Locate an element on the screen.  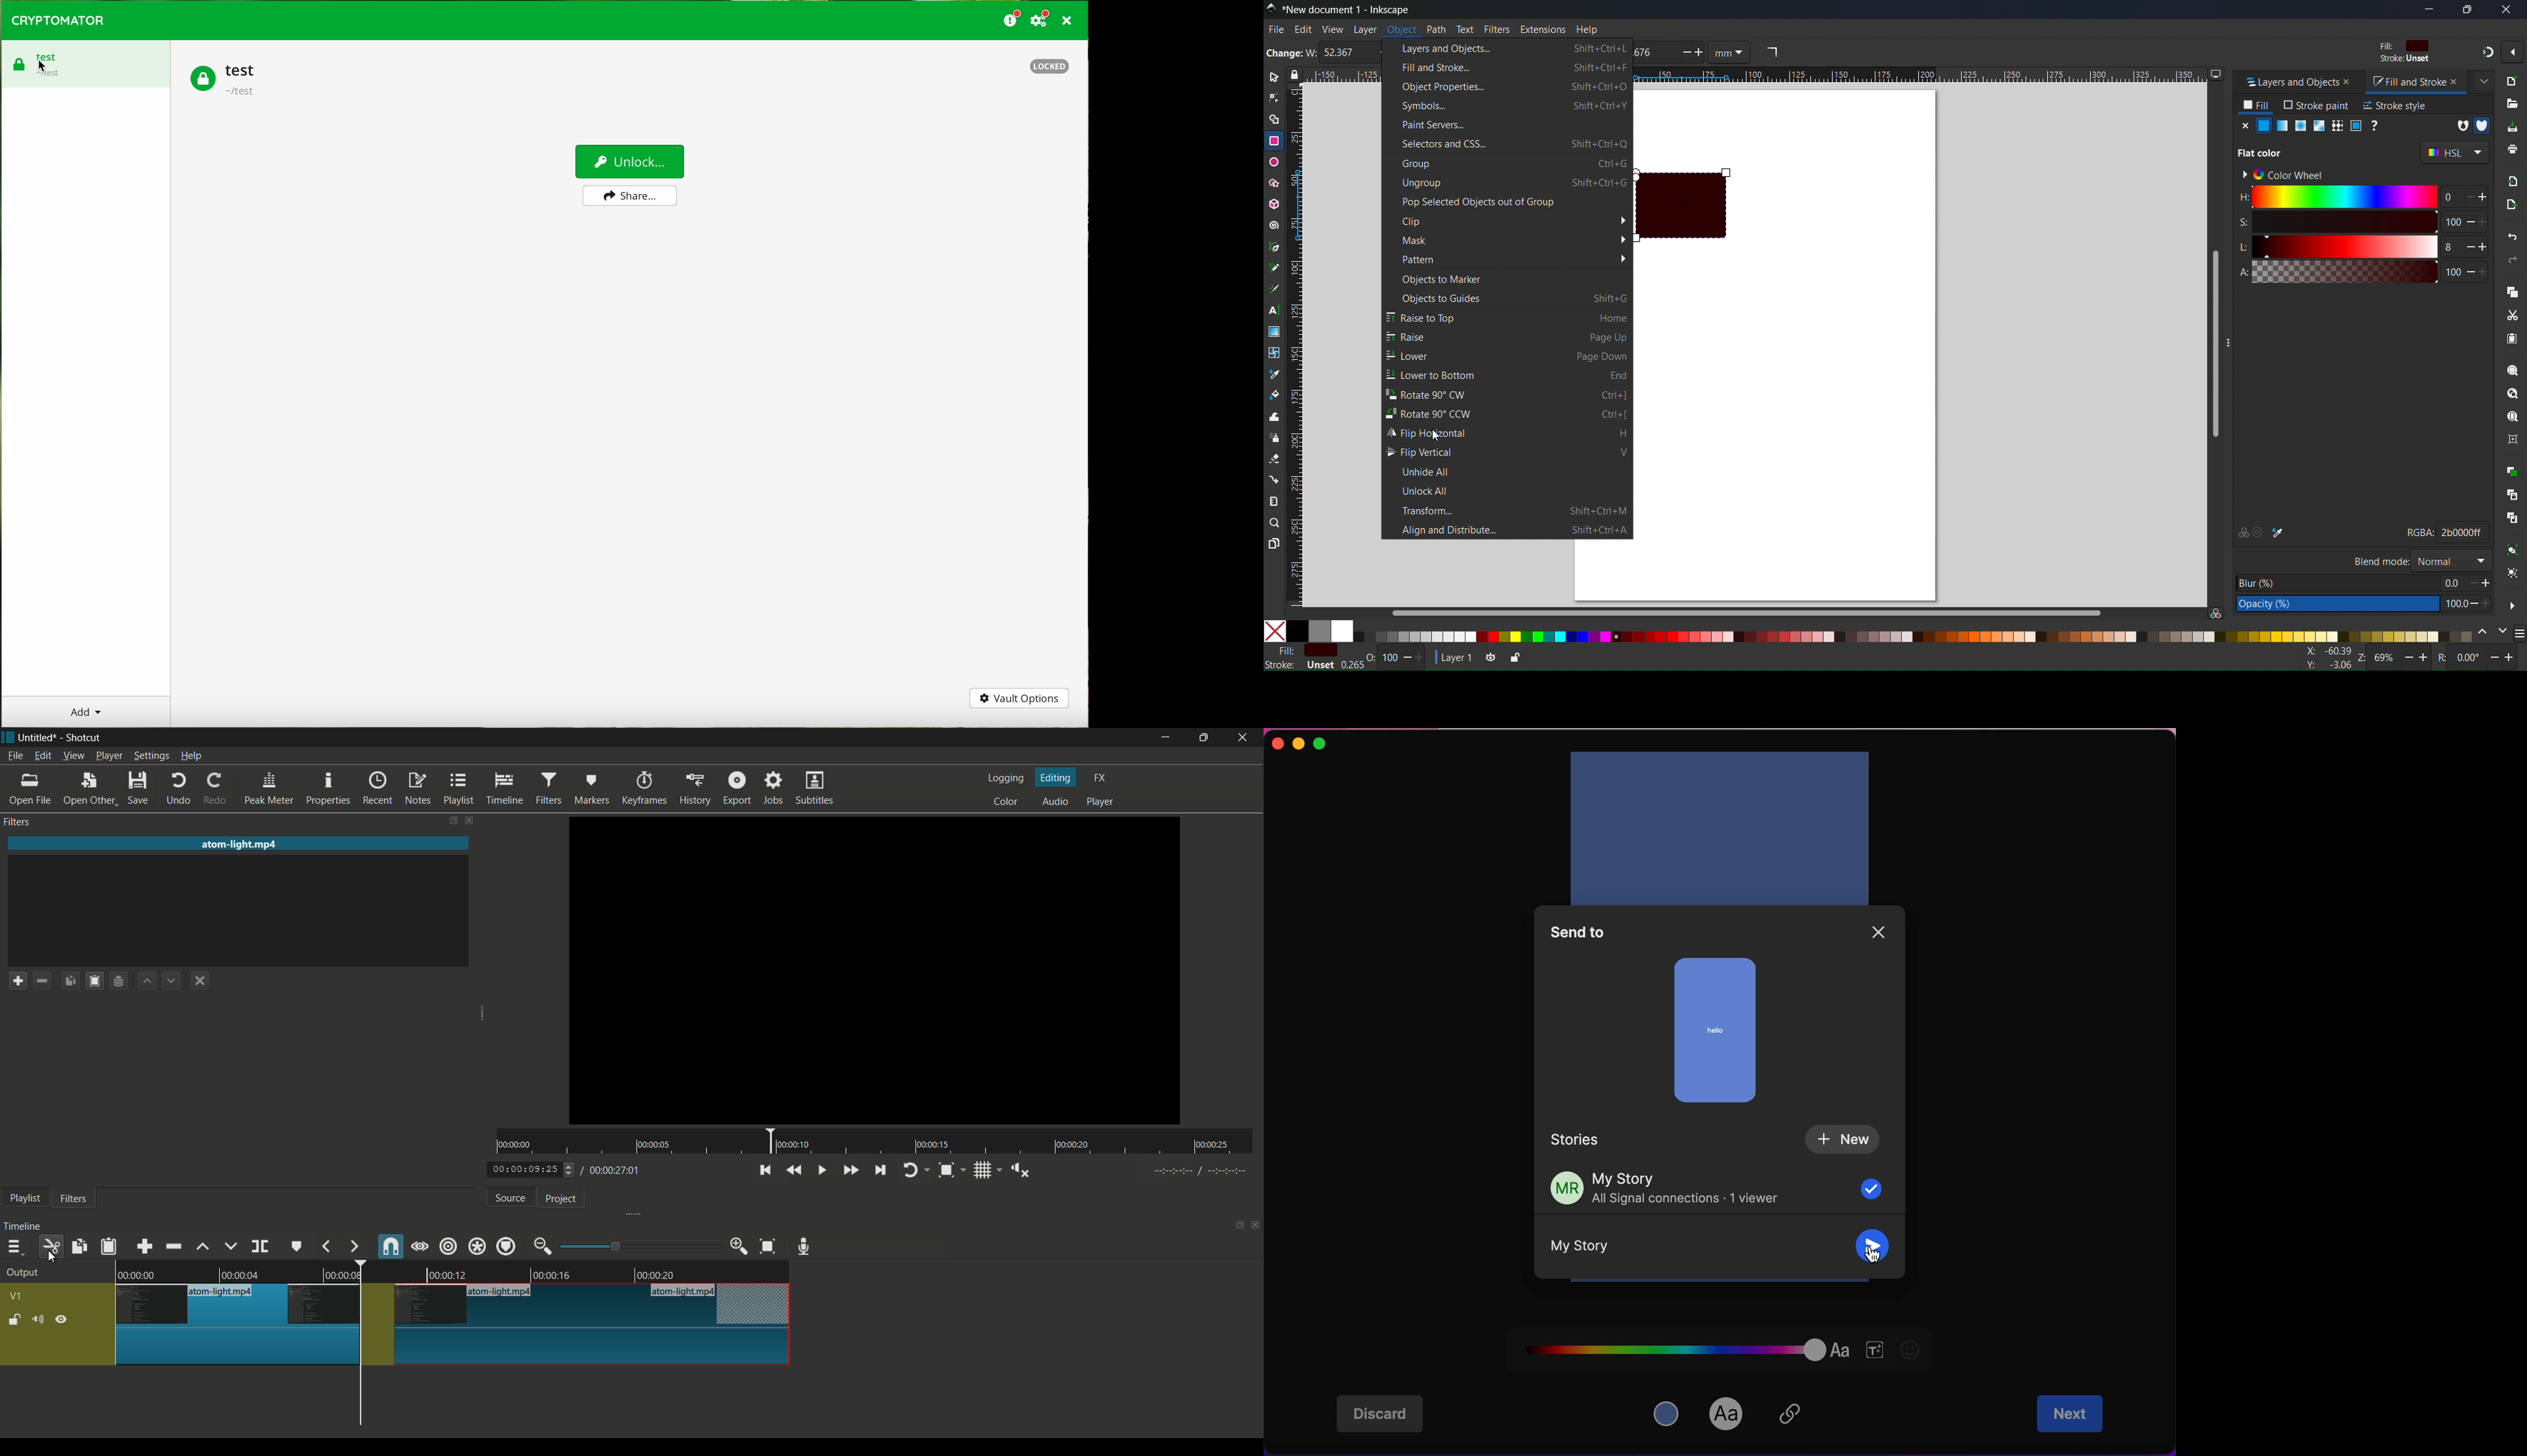
Tweak tool is located at coordinates (1274, 416).